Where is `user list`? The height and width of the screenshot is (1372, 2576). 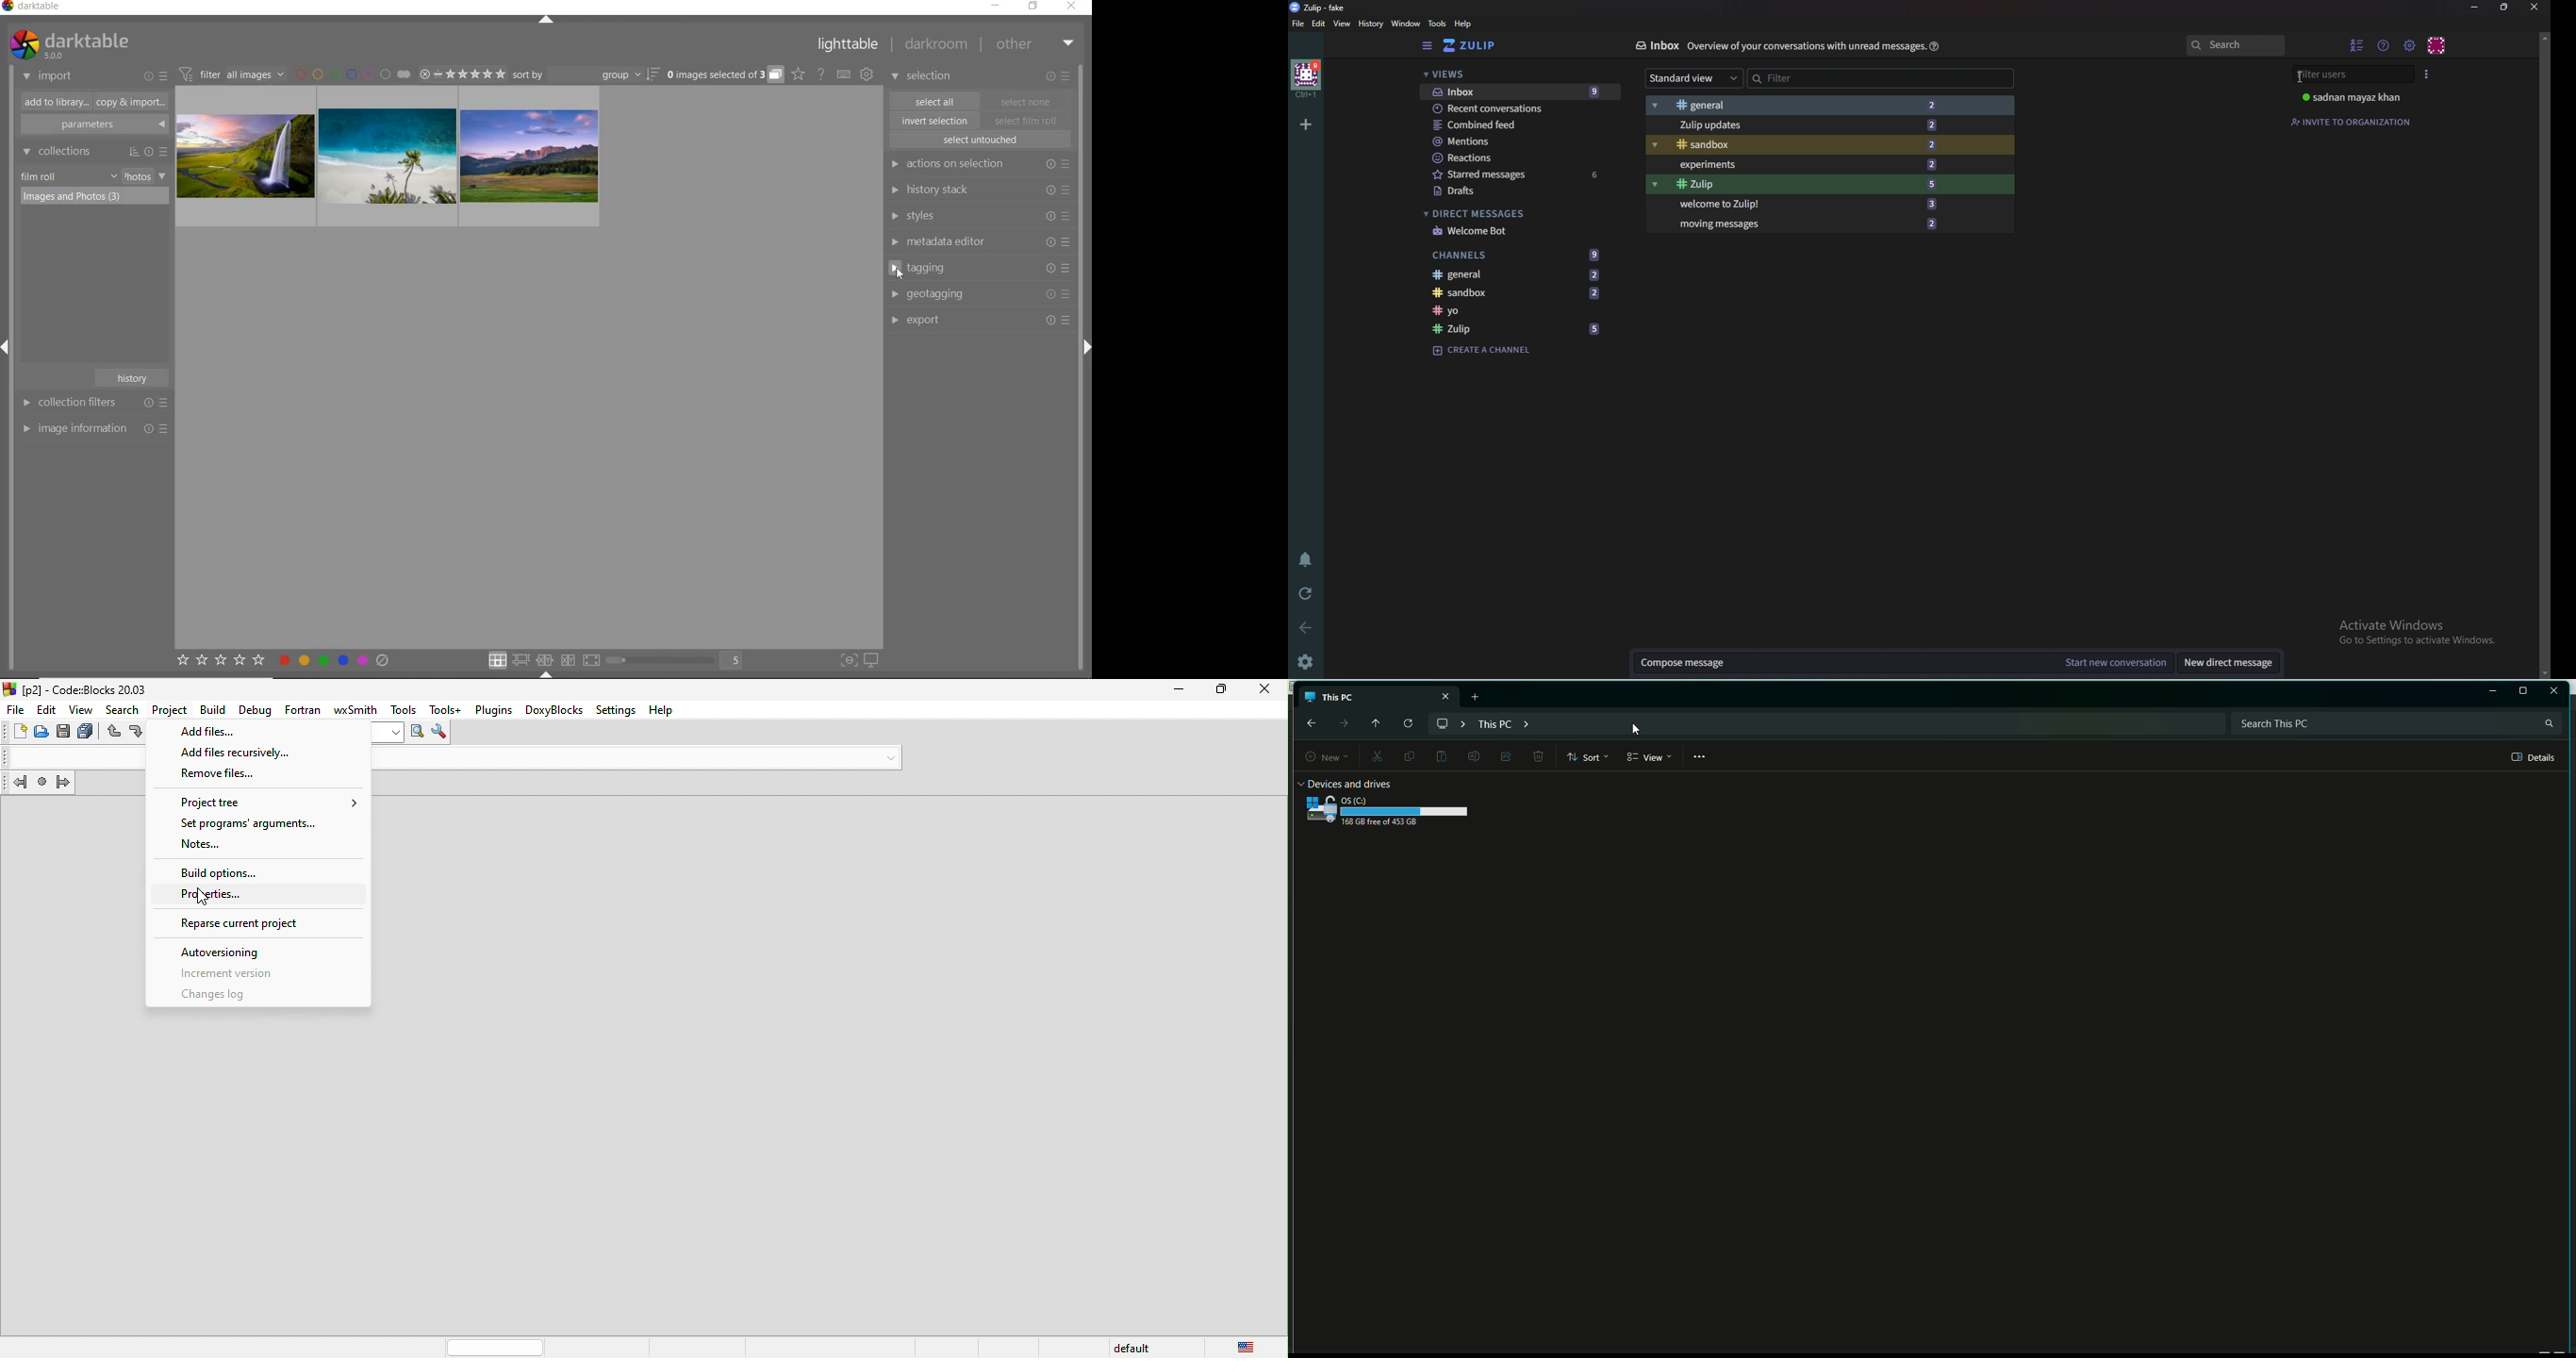 user list is located at coordinates (2361, 45).